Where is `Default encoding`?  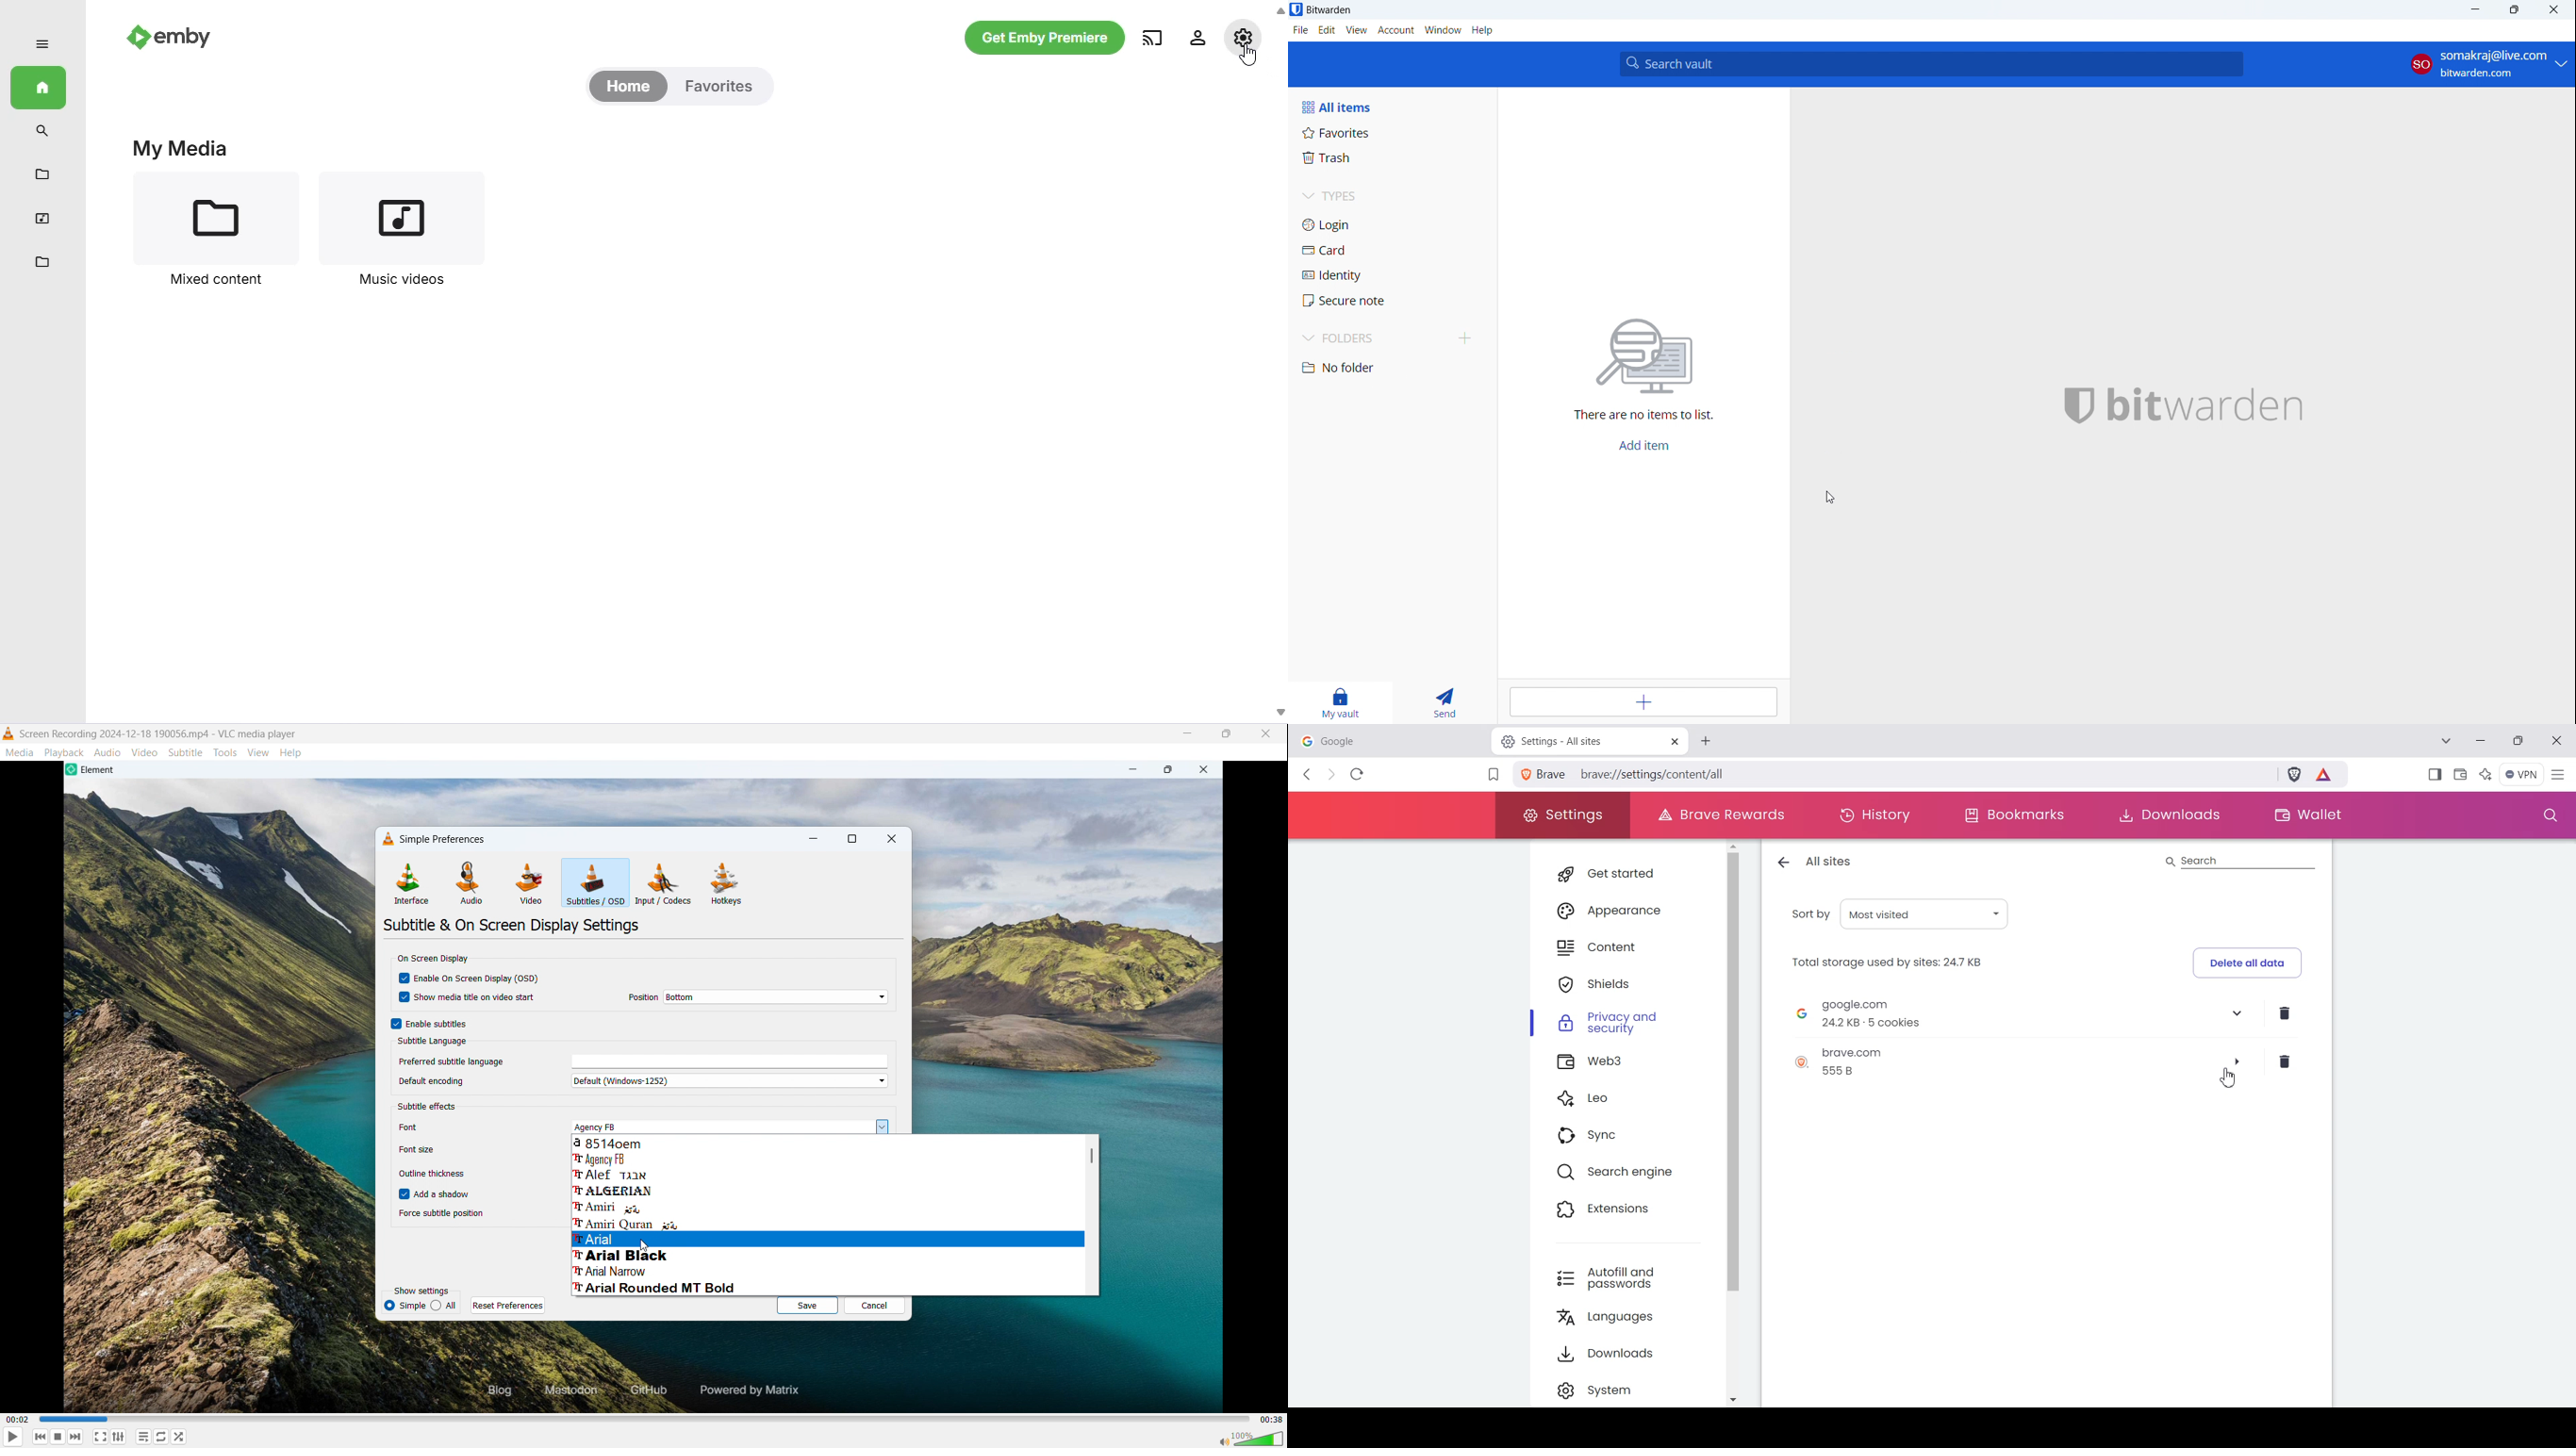
Default encoding is located at coordinates (444, 1081).